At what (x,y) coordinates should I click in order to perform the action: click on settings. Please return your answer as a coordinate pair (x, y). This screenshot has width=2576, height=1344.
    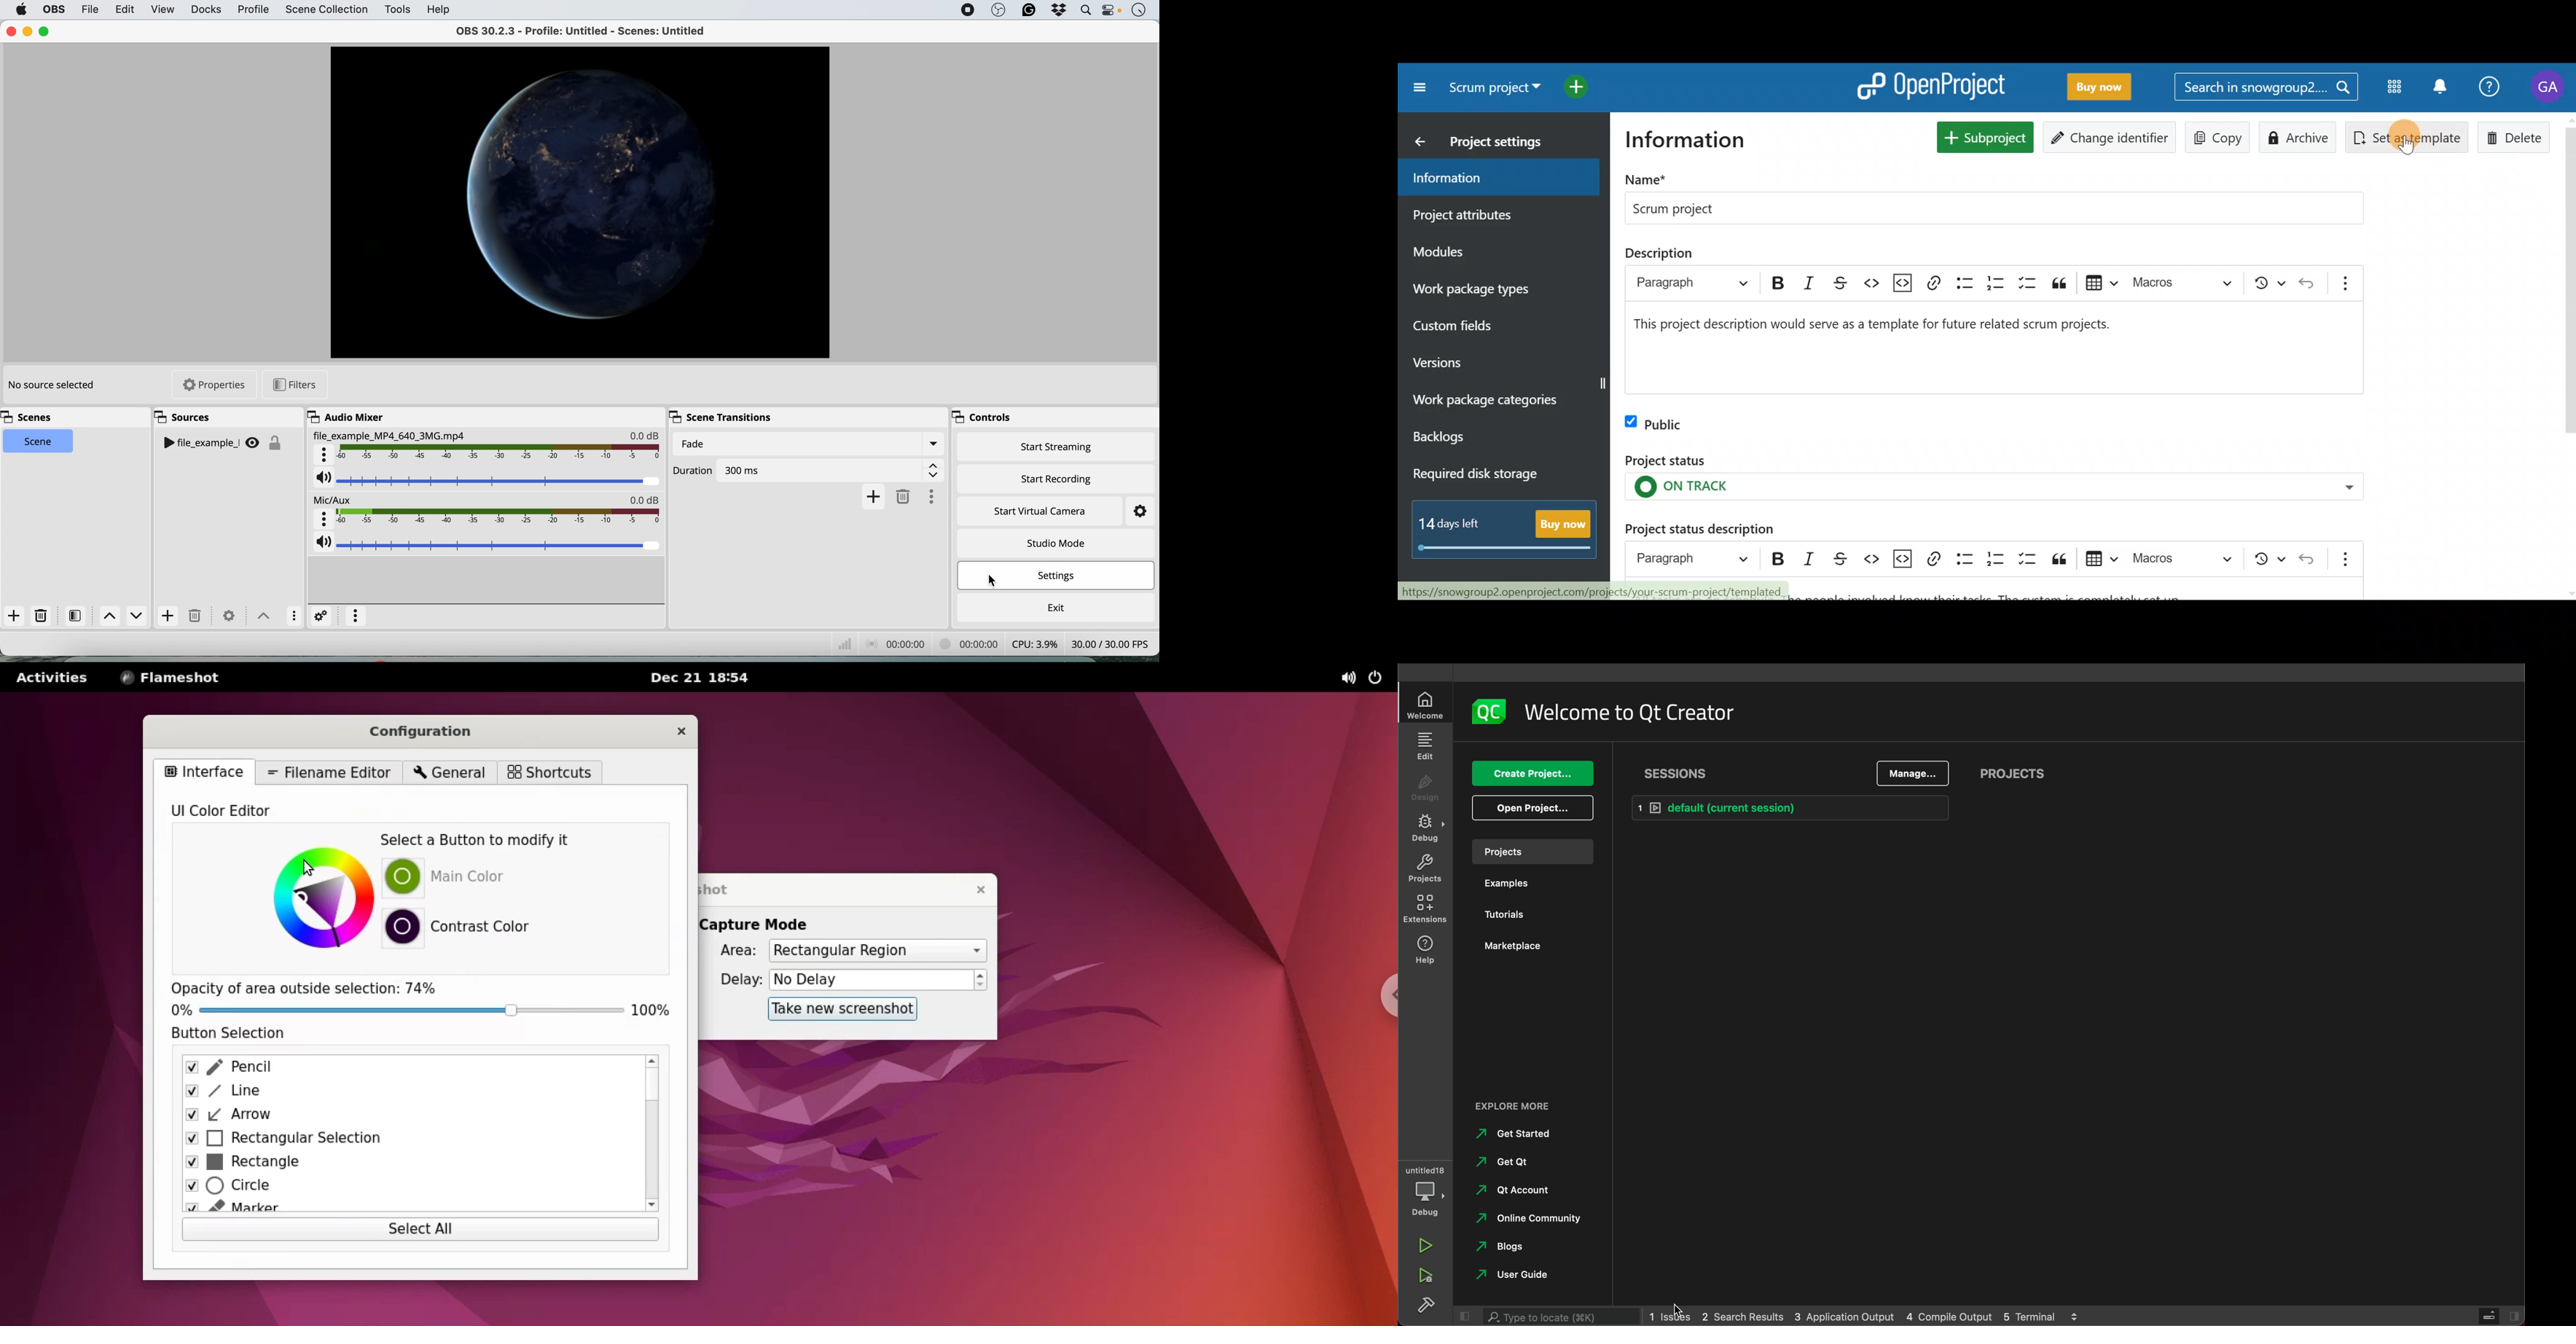
    Looking at the image, I should click on (227, 613).